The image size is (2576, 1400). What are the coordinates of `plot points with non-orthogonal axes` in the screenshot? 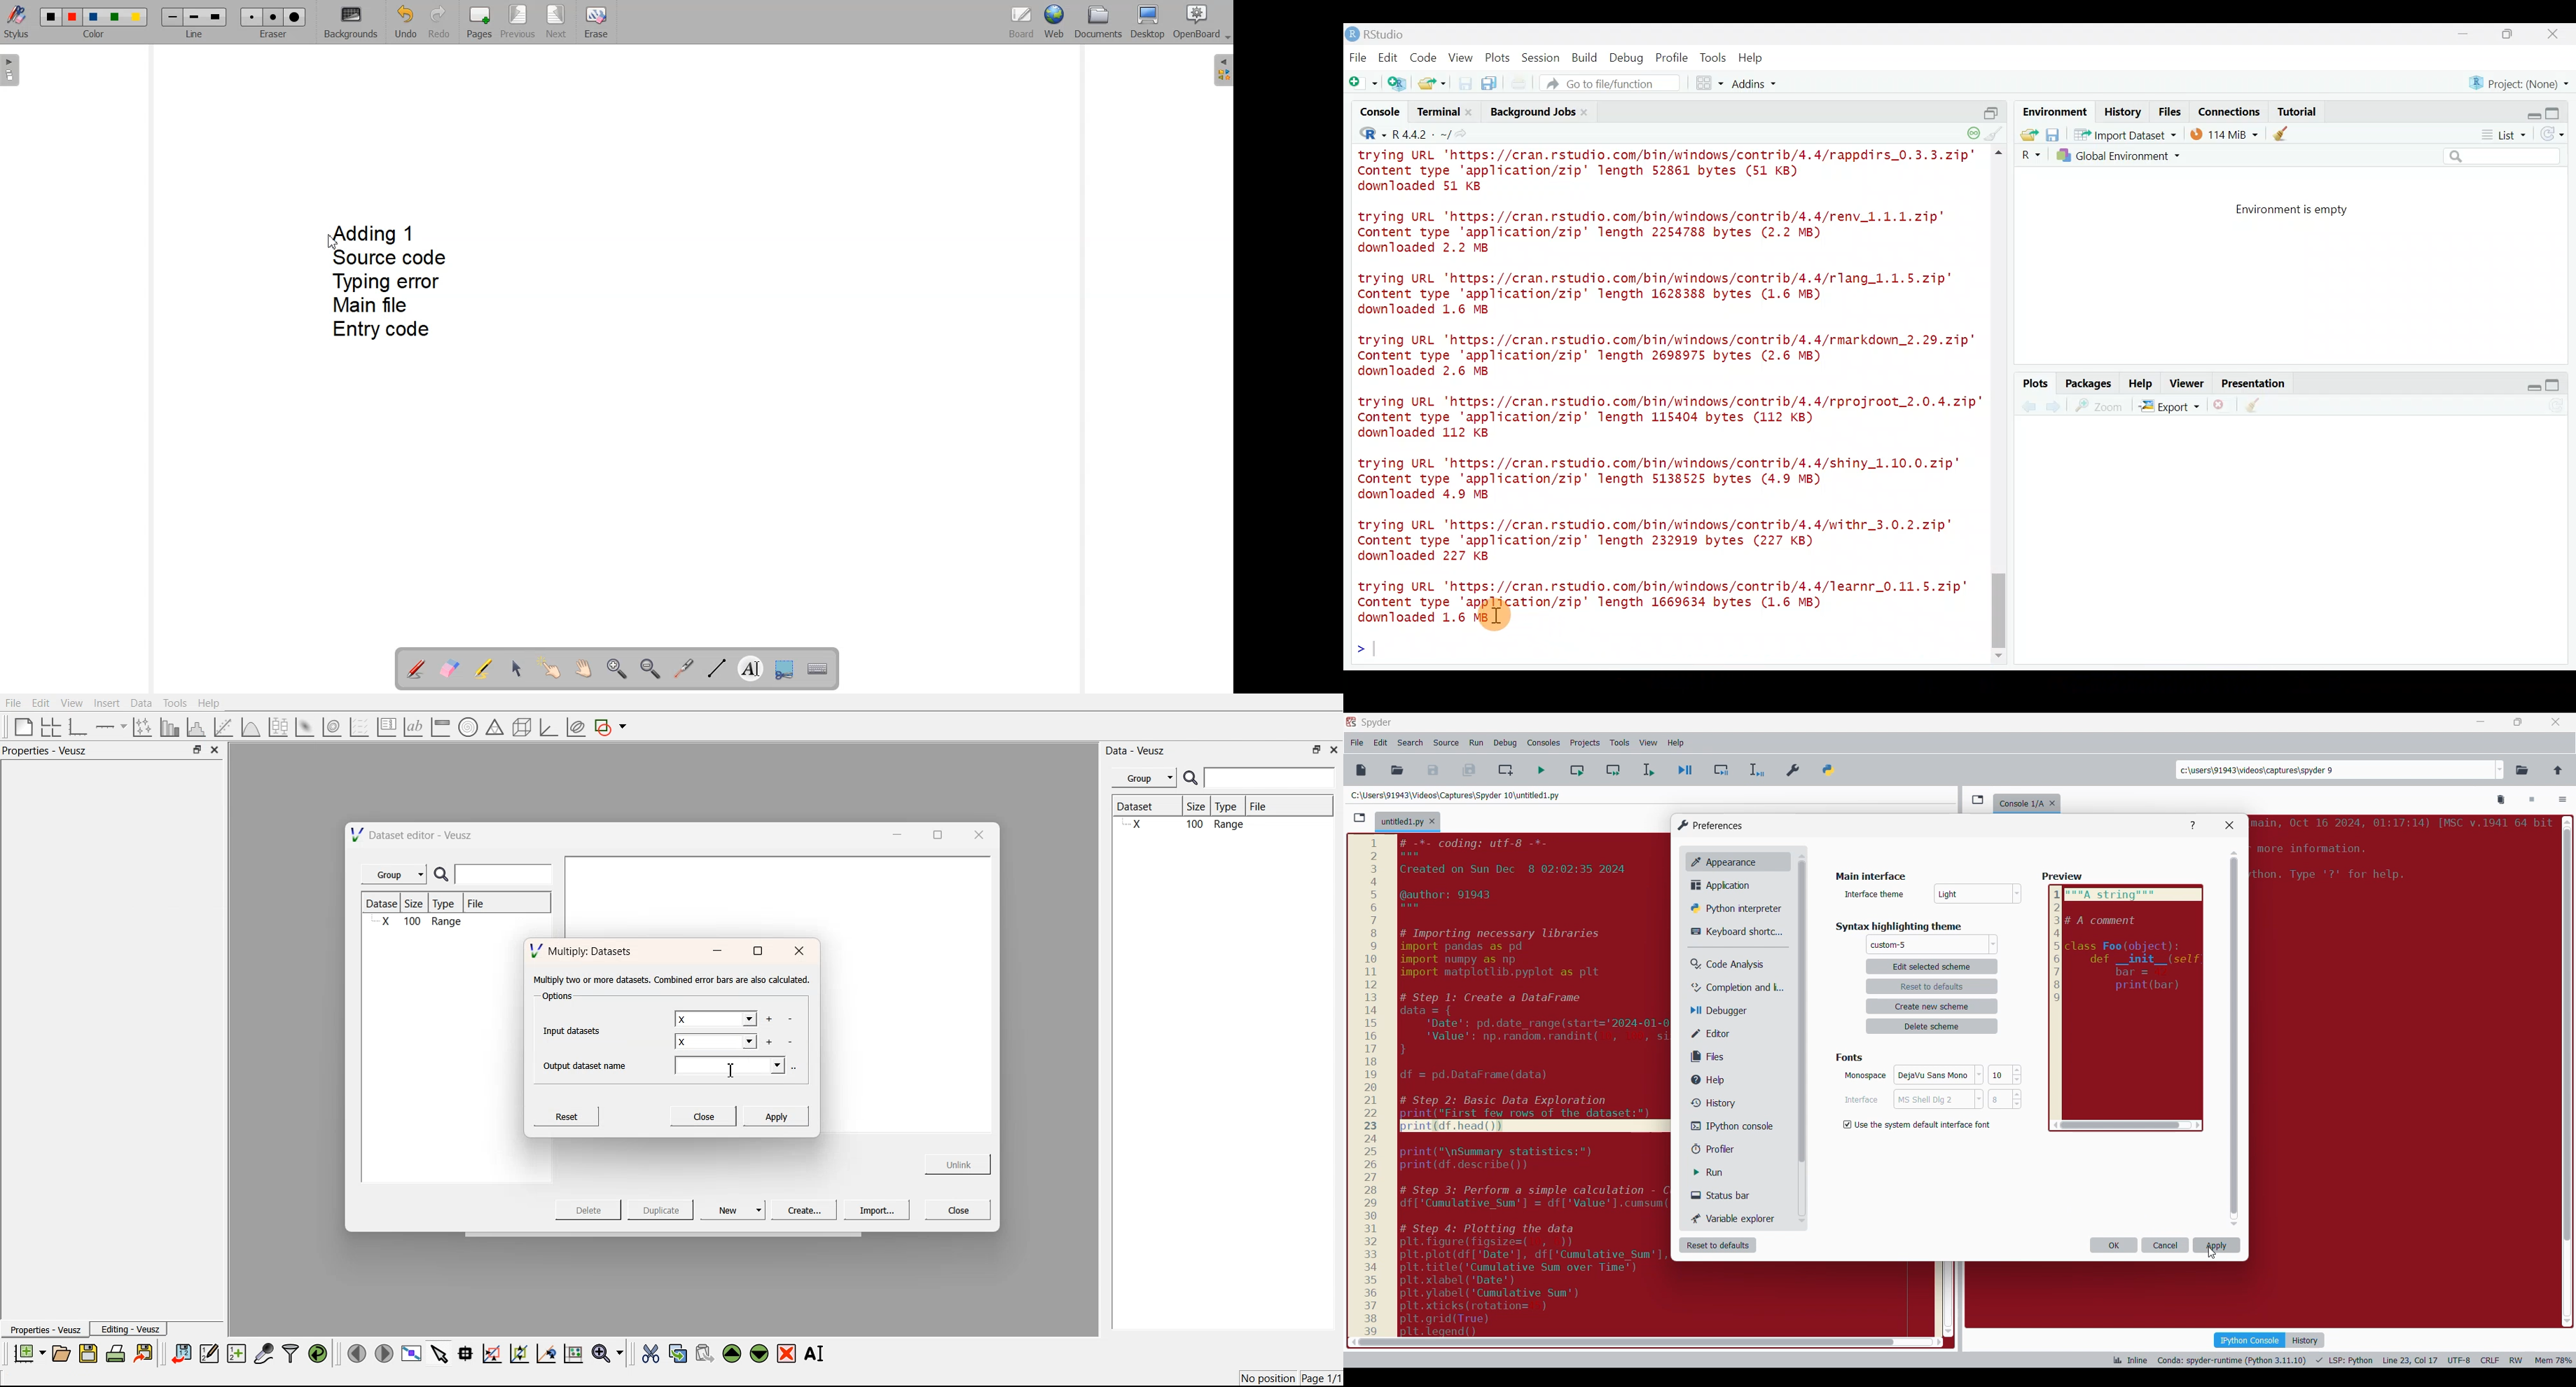 It's located at (141, 726).